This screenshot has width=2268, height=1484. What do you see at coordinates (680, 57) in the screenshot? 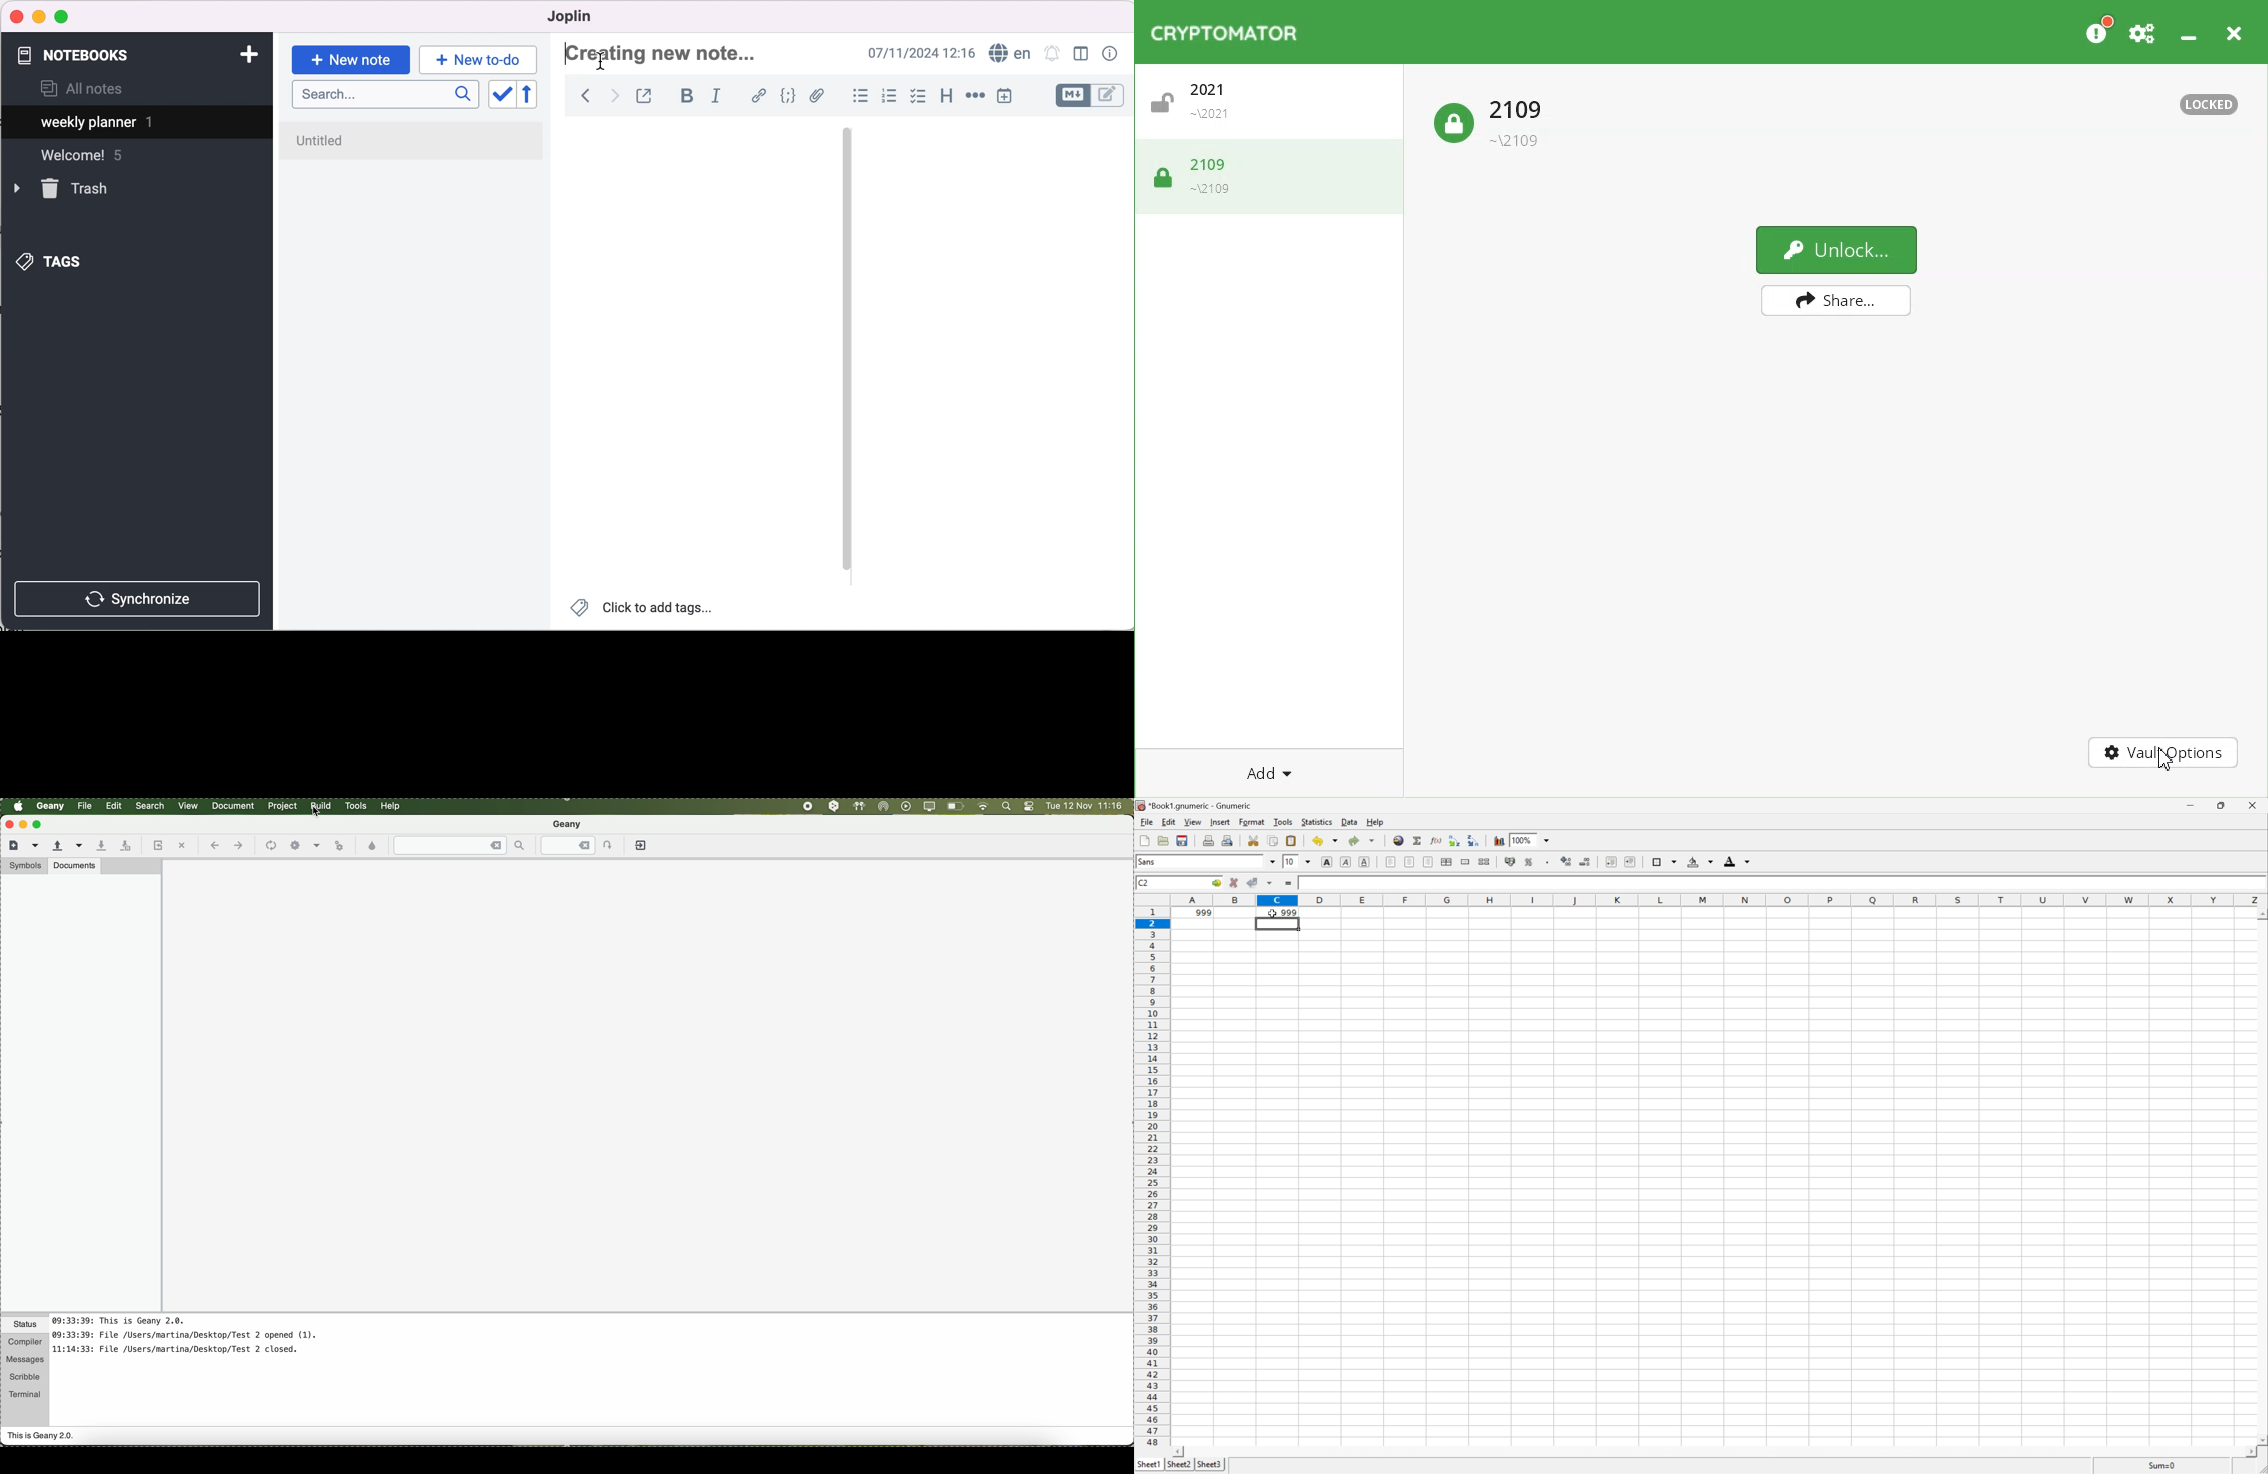
I see `creating new note` at bounding box center [680, 57].